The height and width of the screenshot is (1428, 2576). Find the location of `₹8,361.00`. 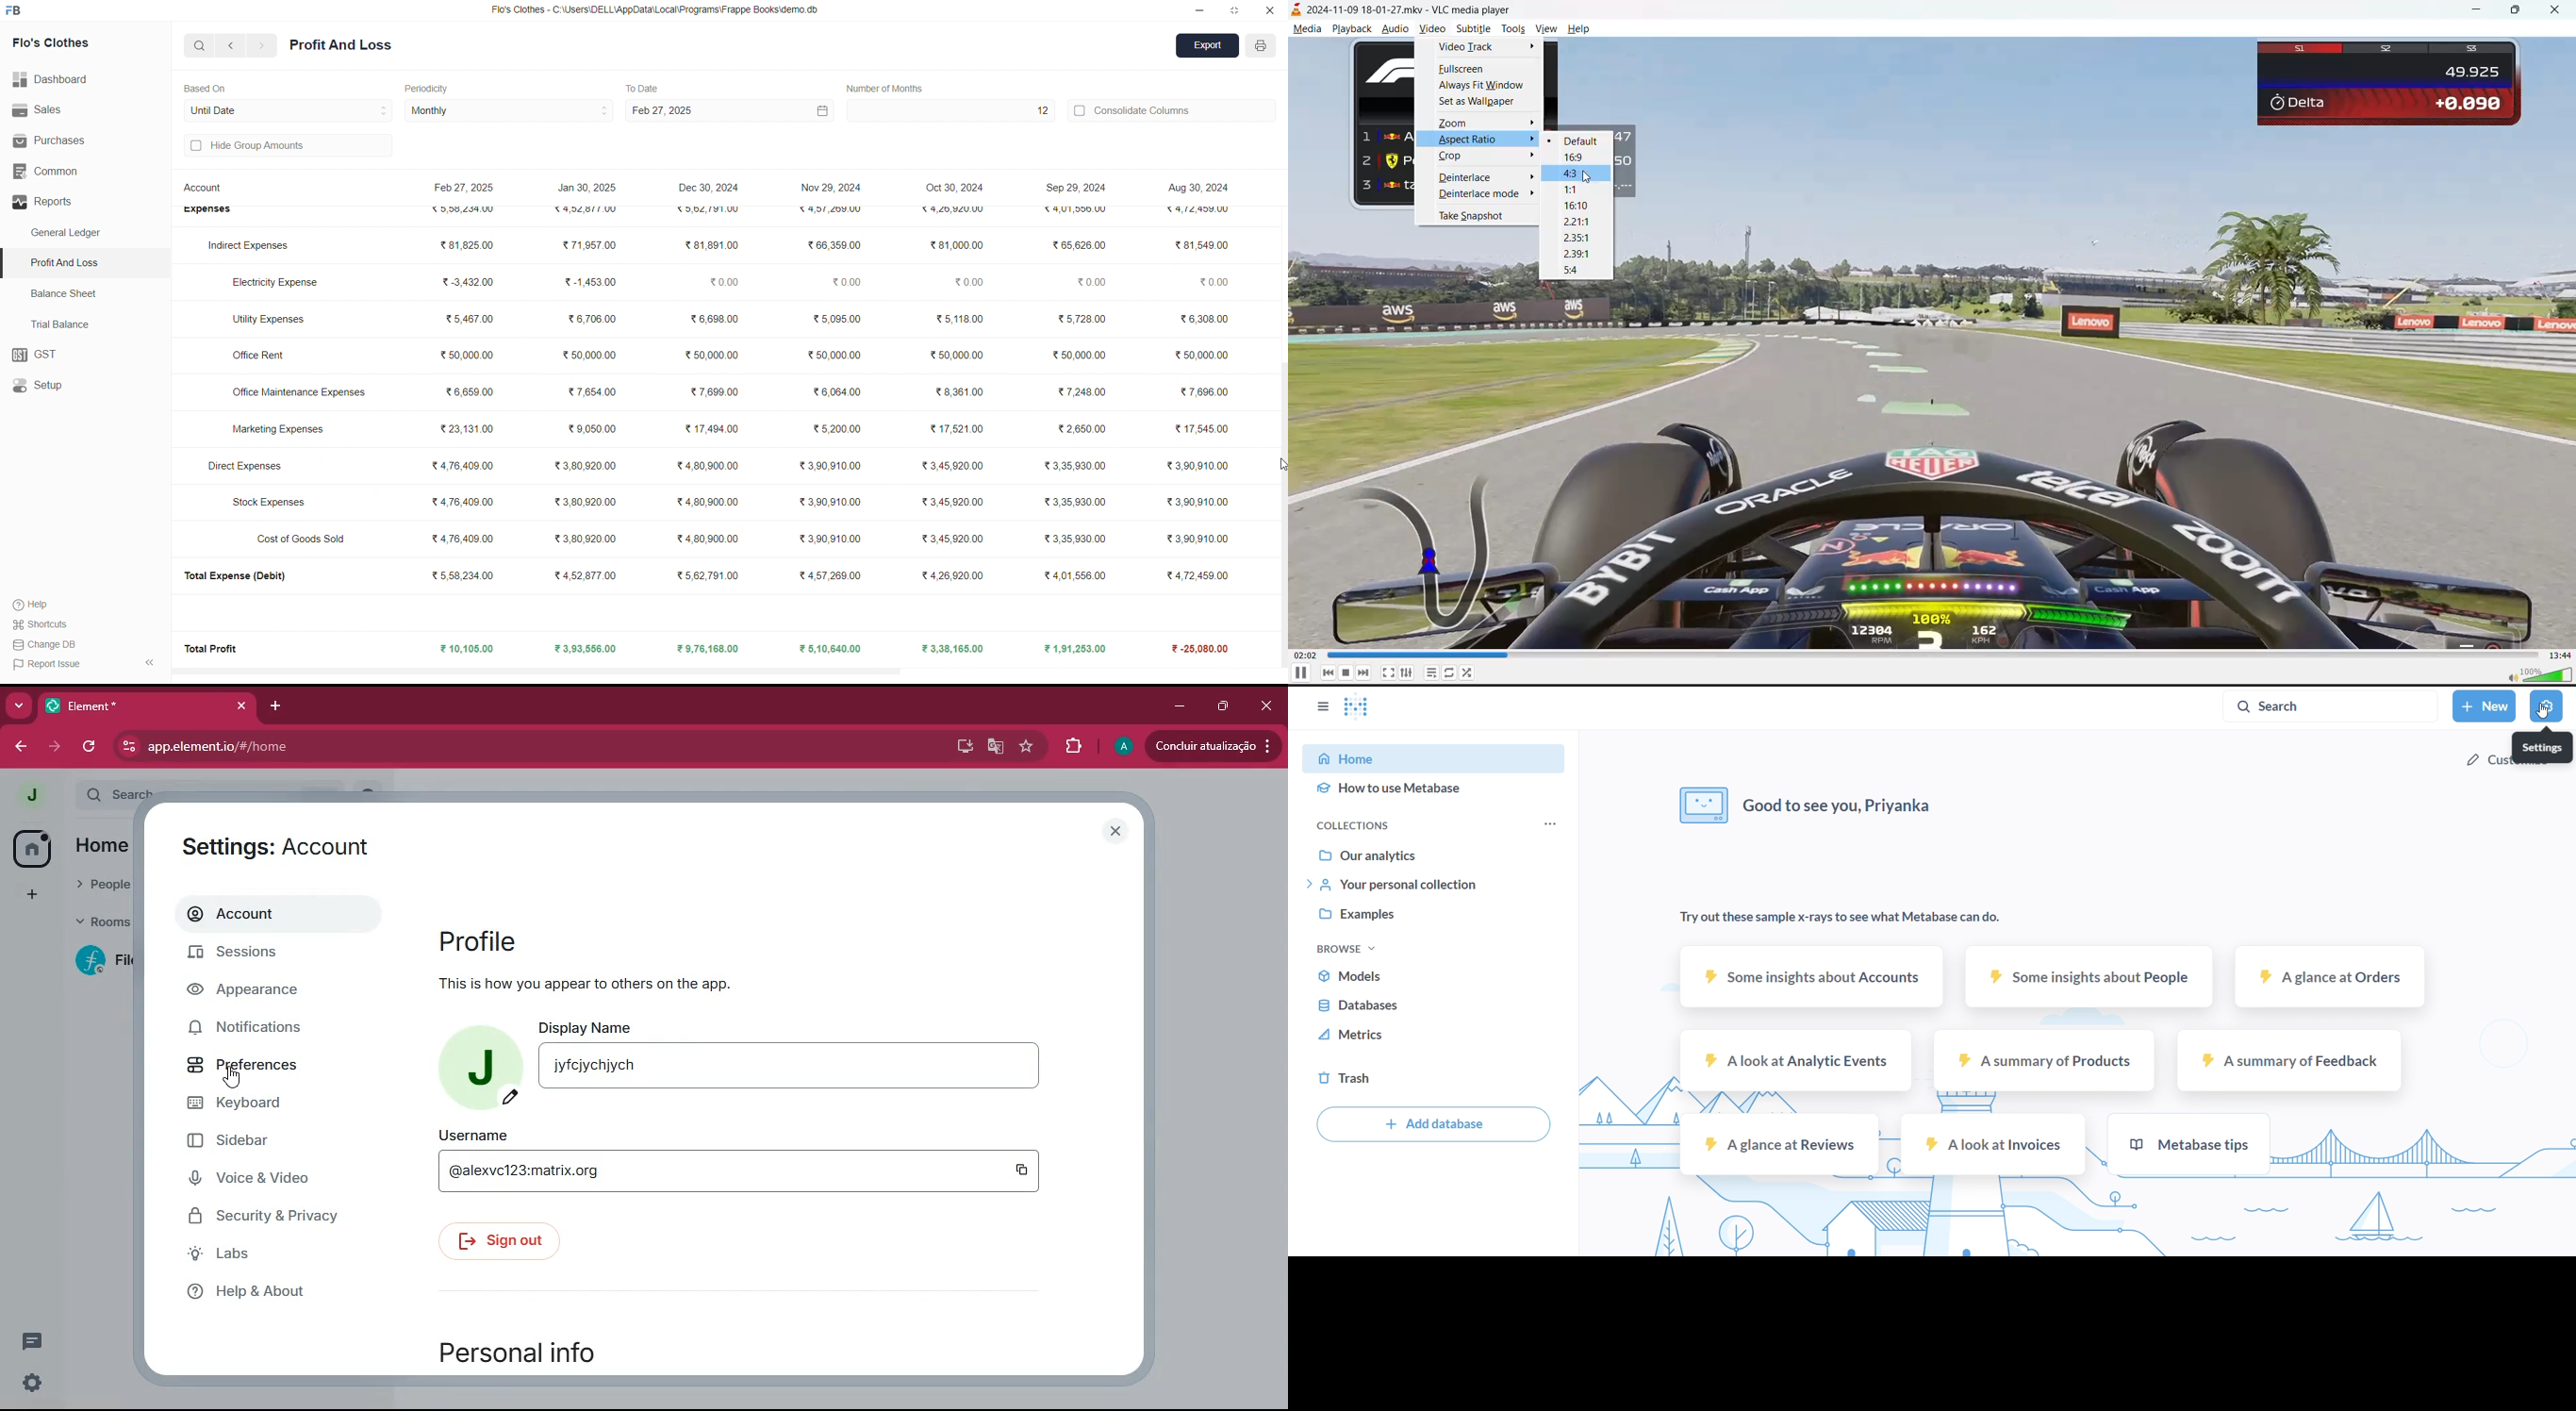

₹8,361.00 is located at coordinates (958, 392).